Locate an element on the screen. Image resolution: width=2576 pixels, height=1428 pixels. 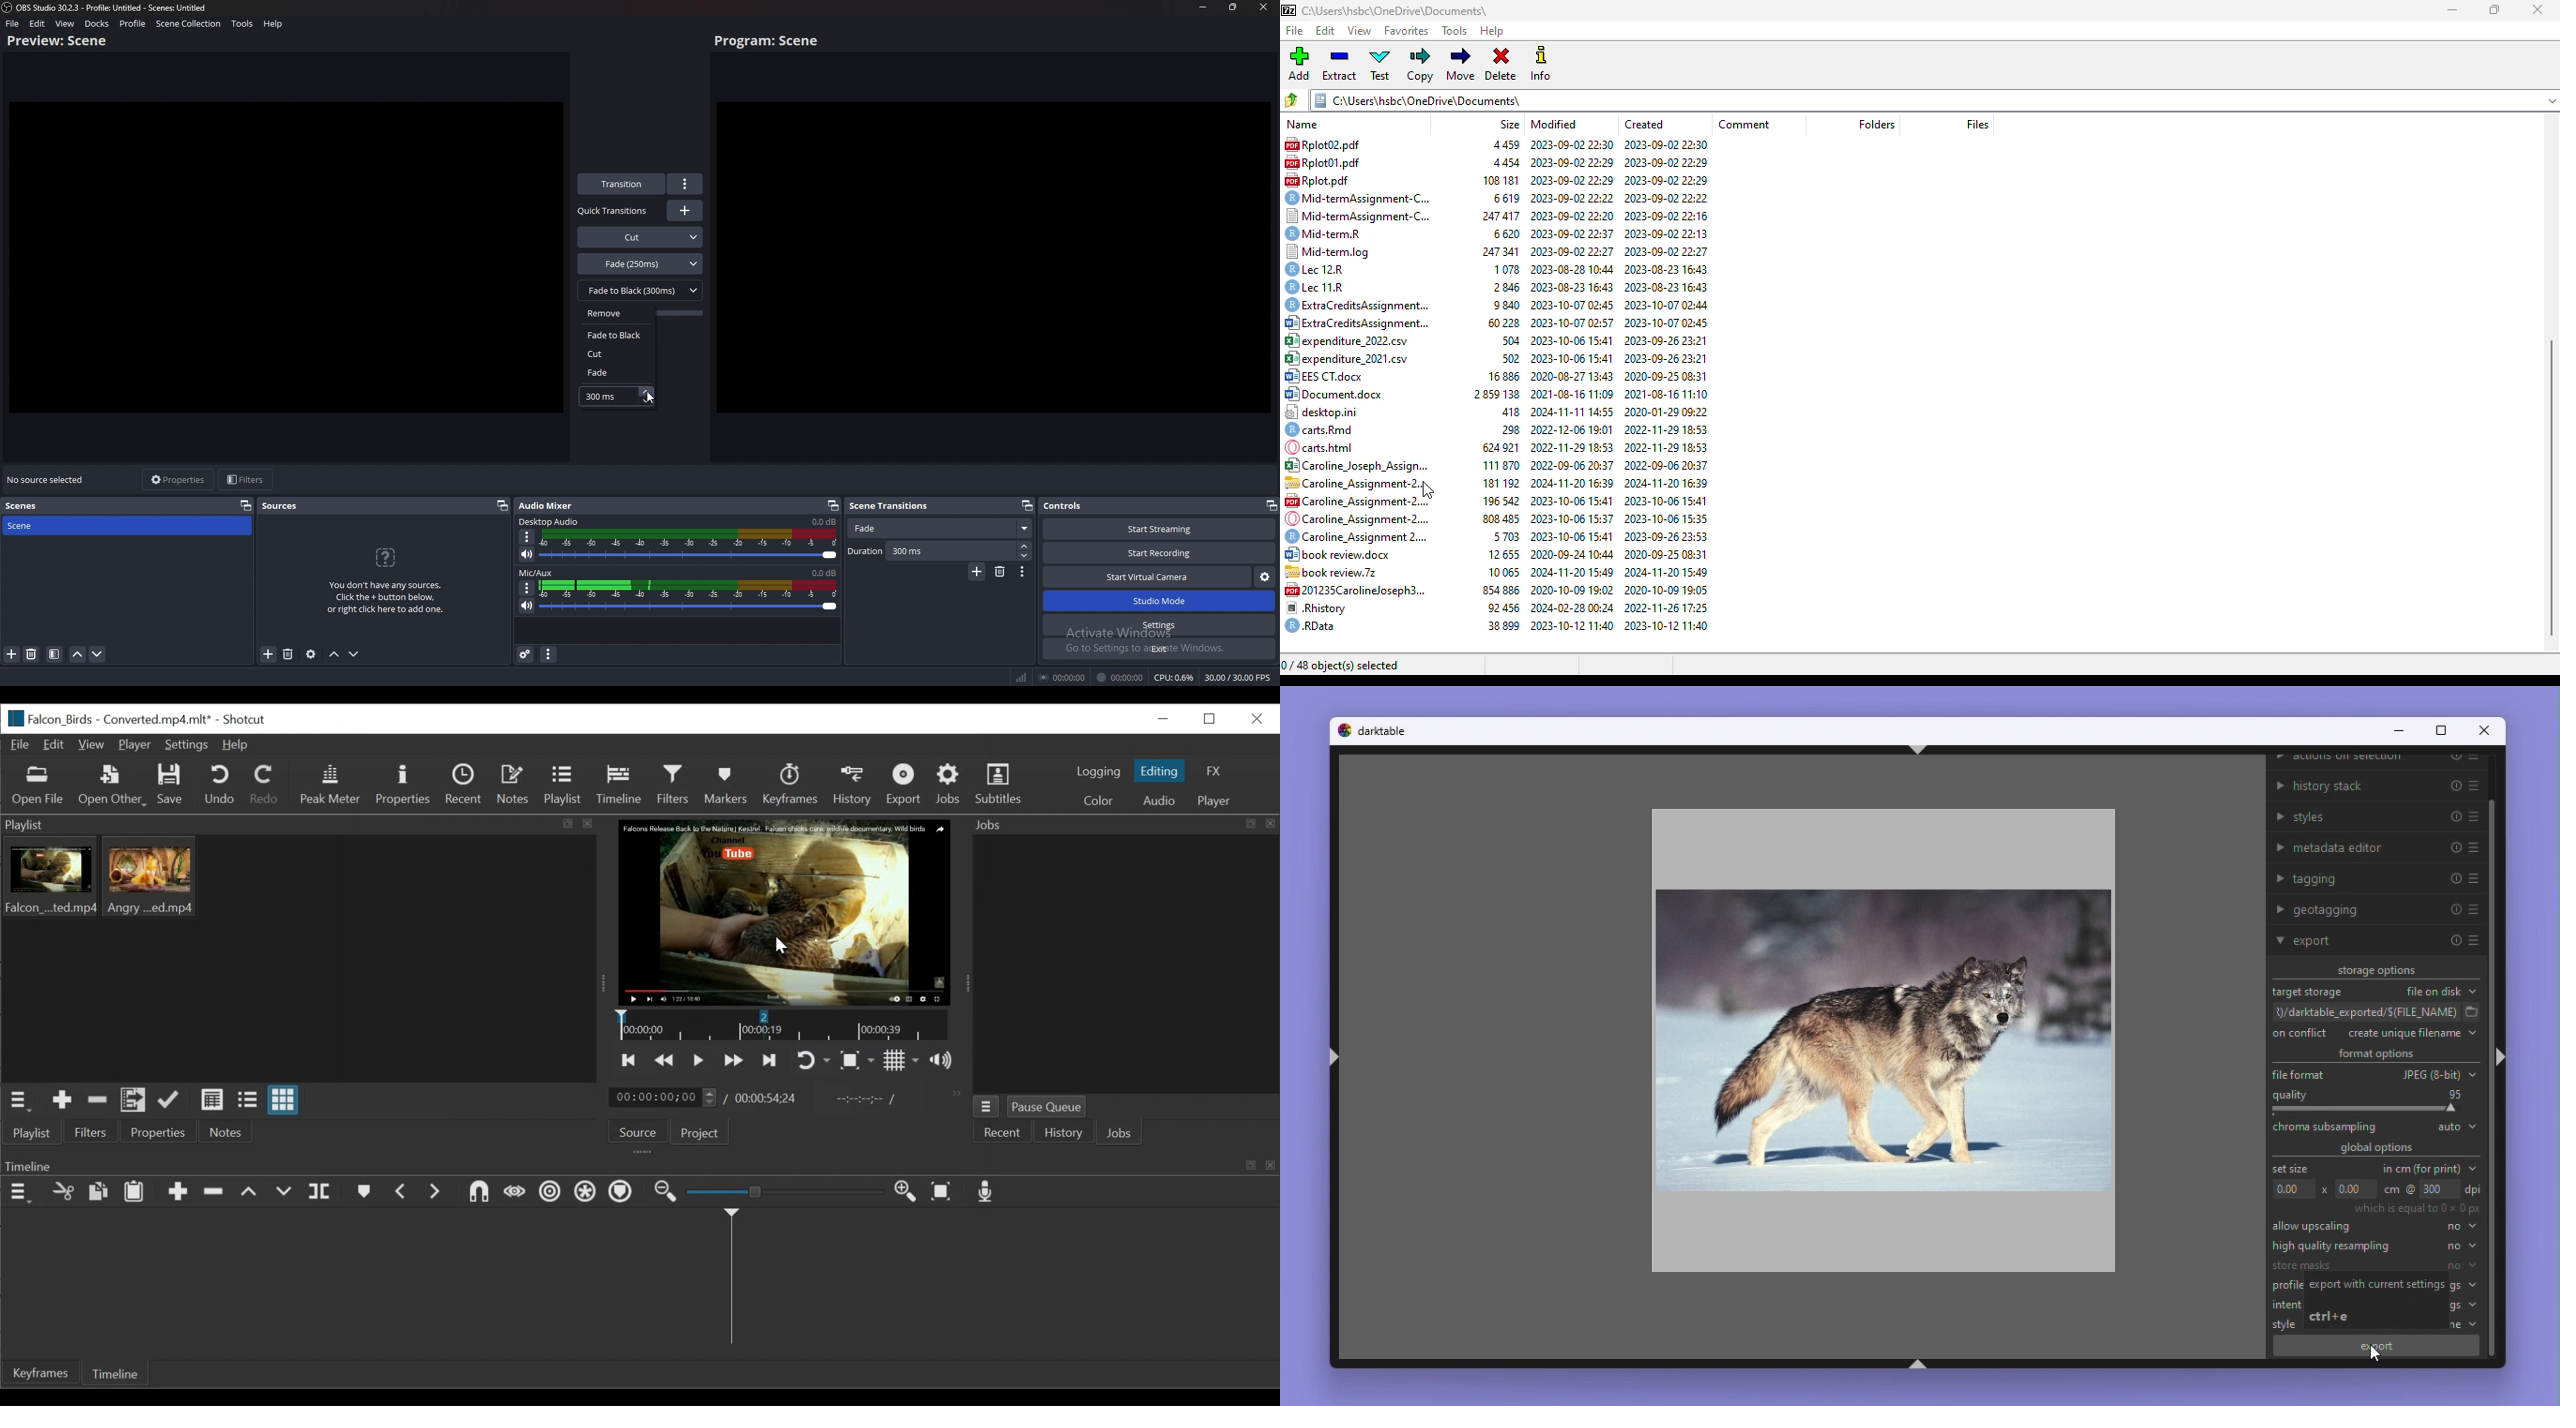
help is located at coordinates (1491, 31).